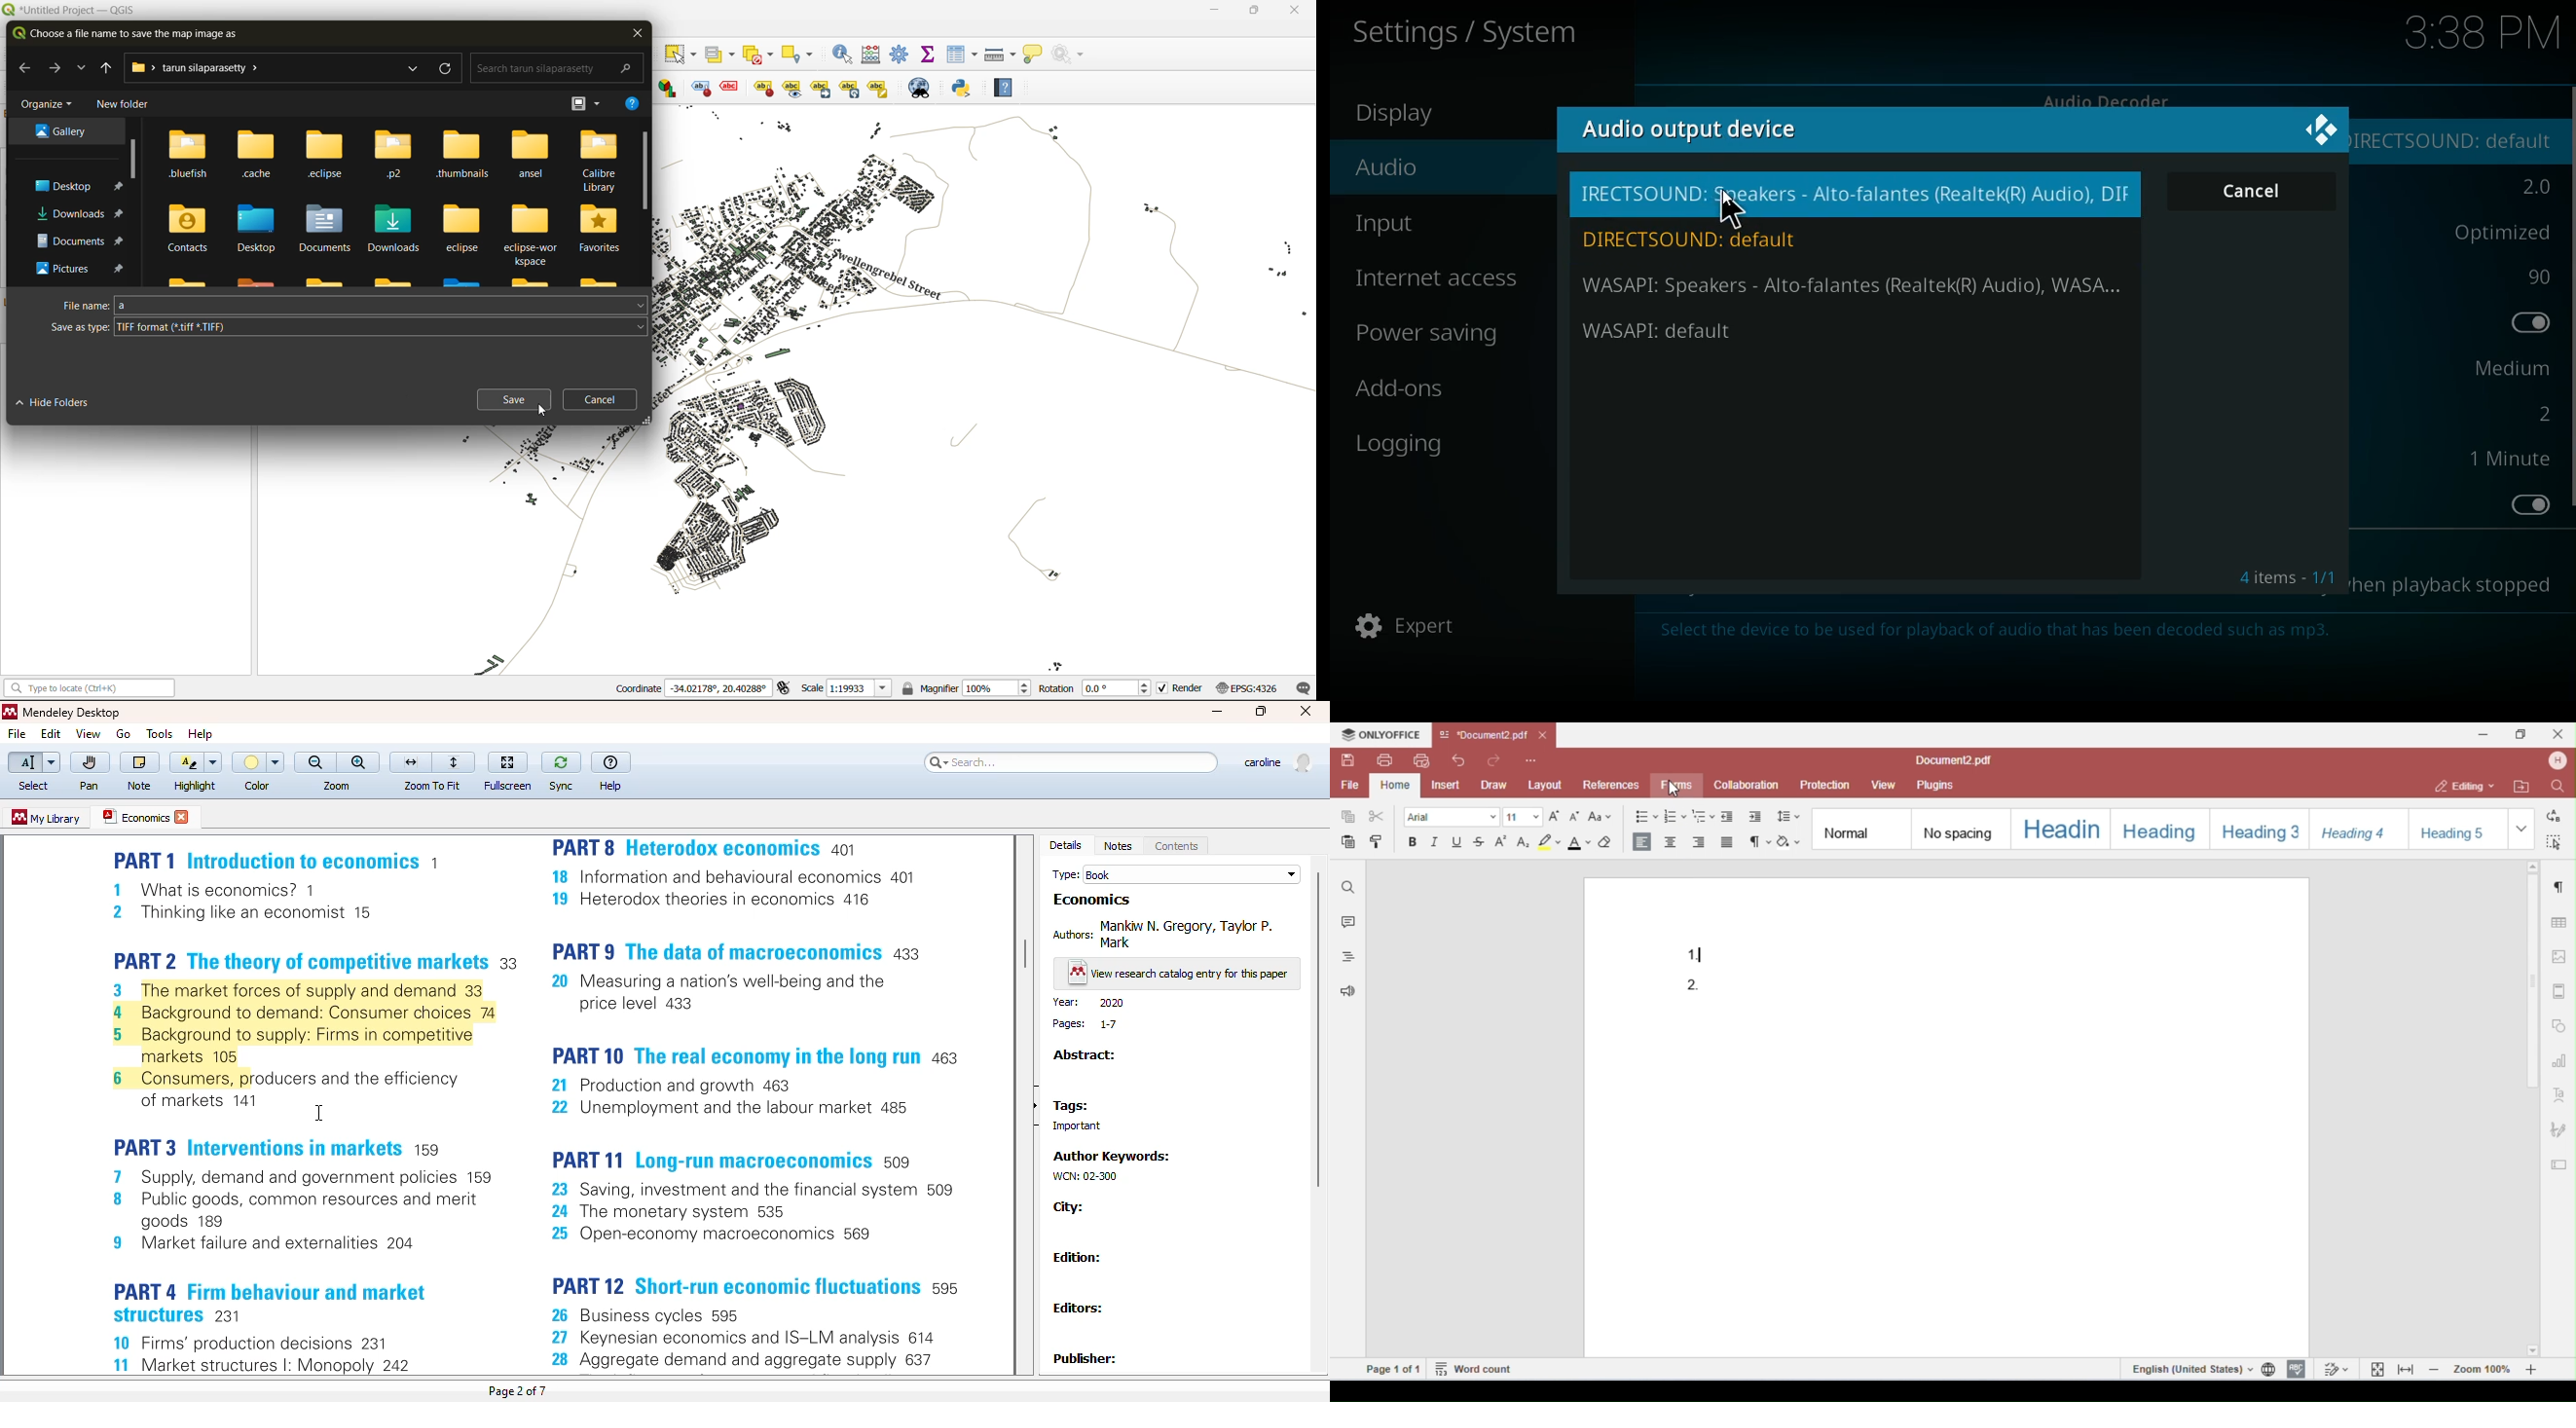 This screenshot has height=1428, width=2576. I want to click on year: 2020, so click(1088, 1003).